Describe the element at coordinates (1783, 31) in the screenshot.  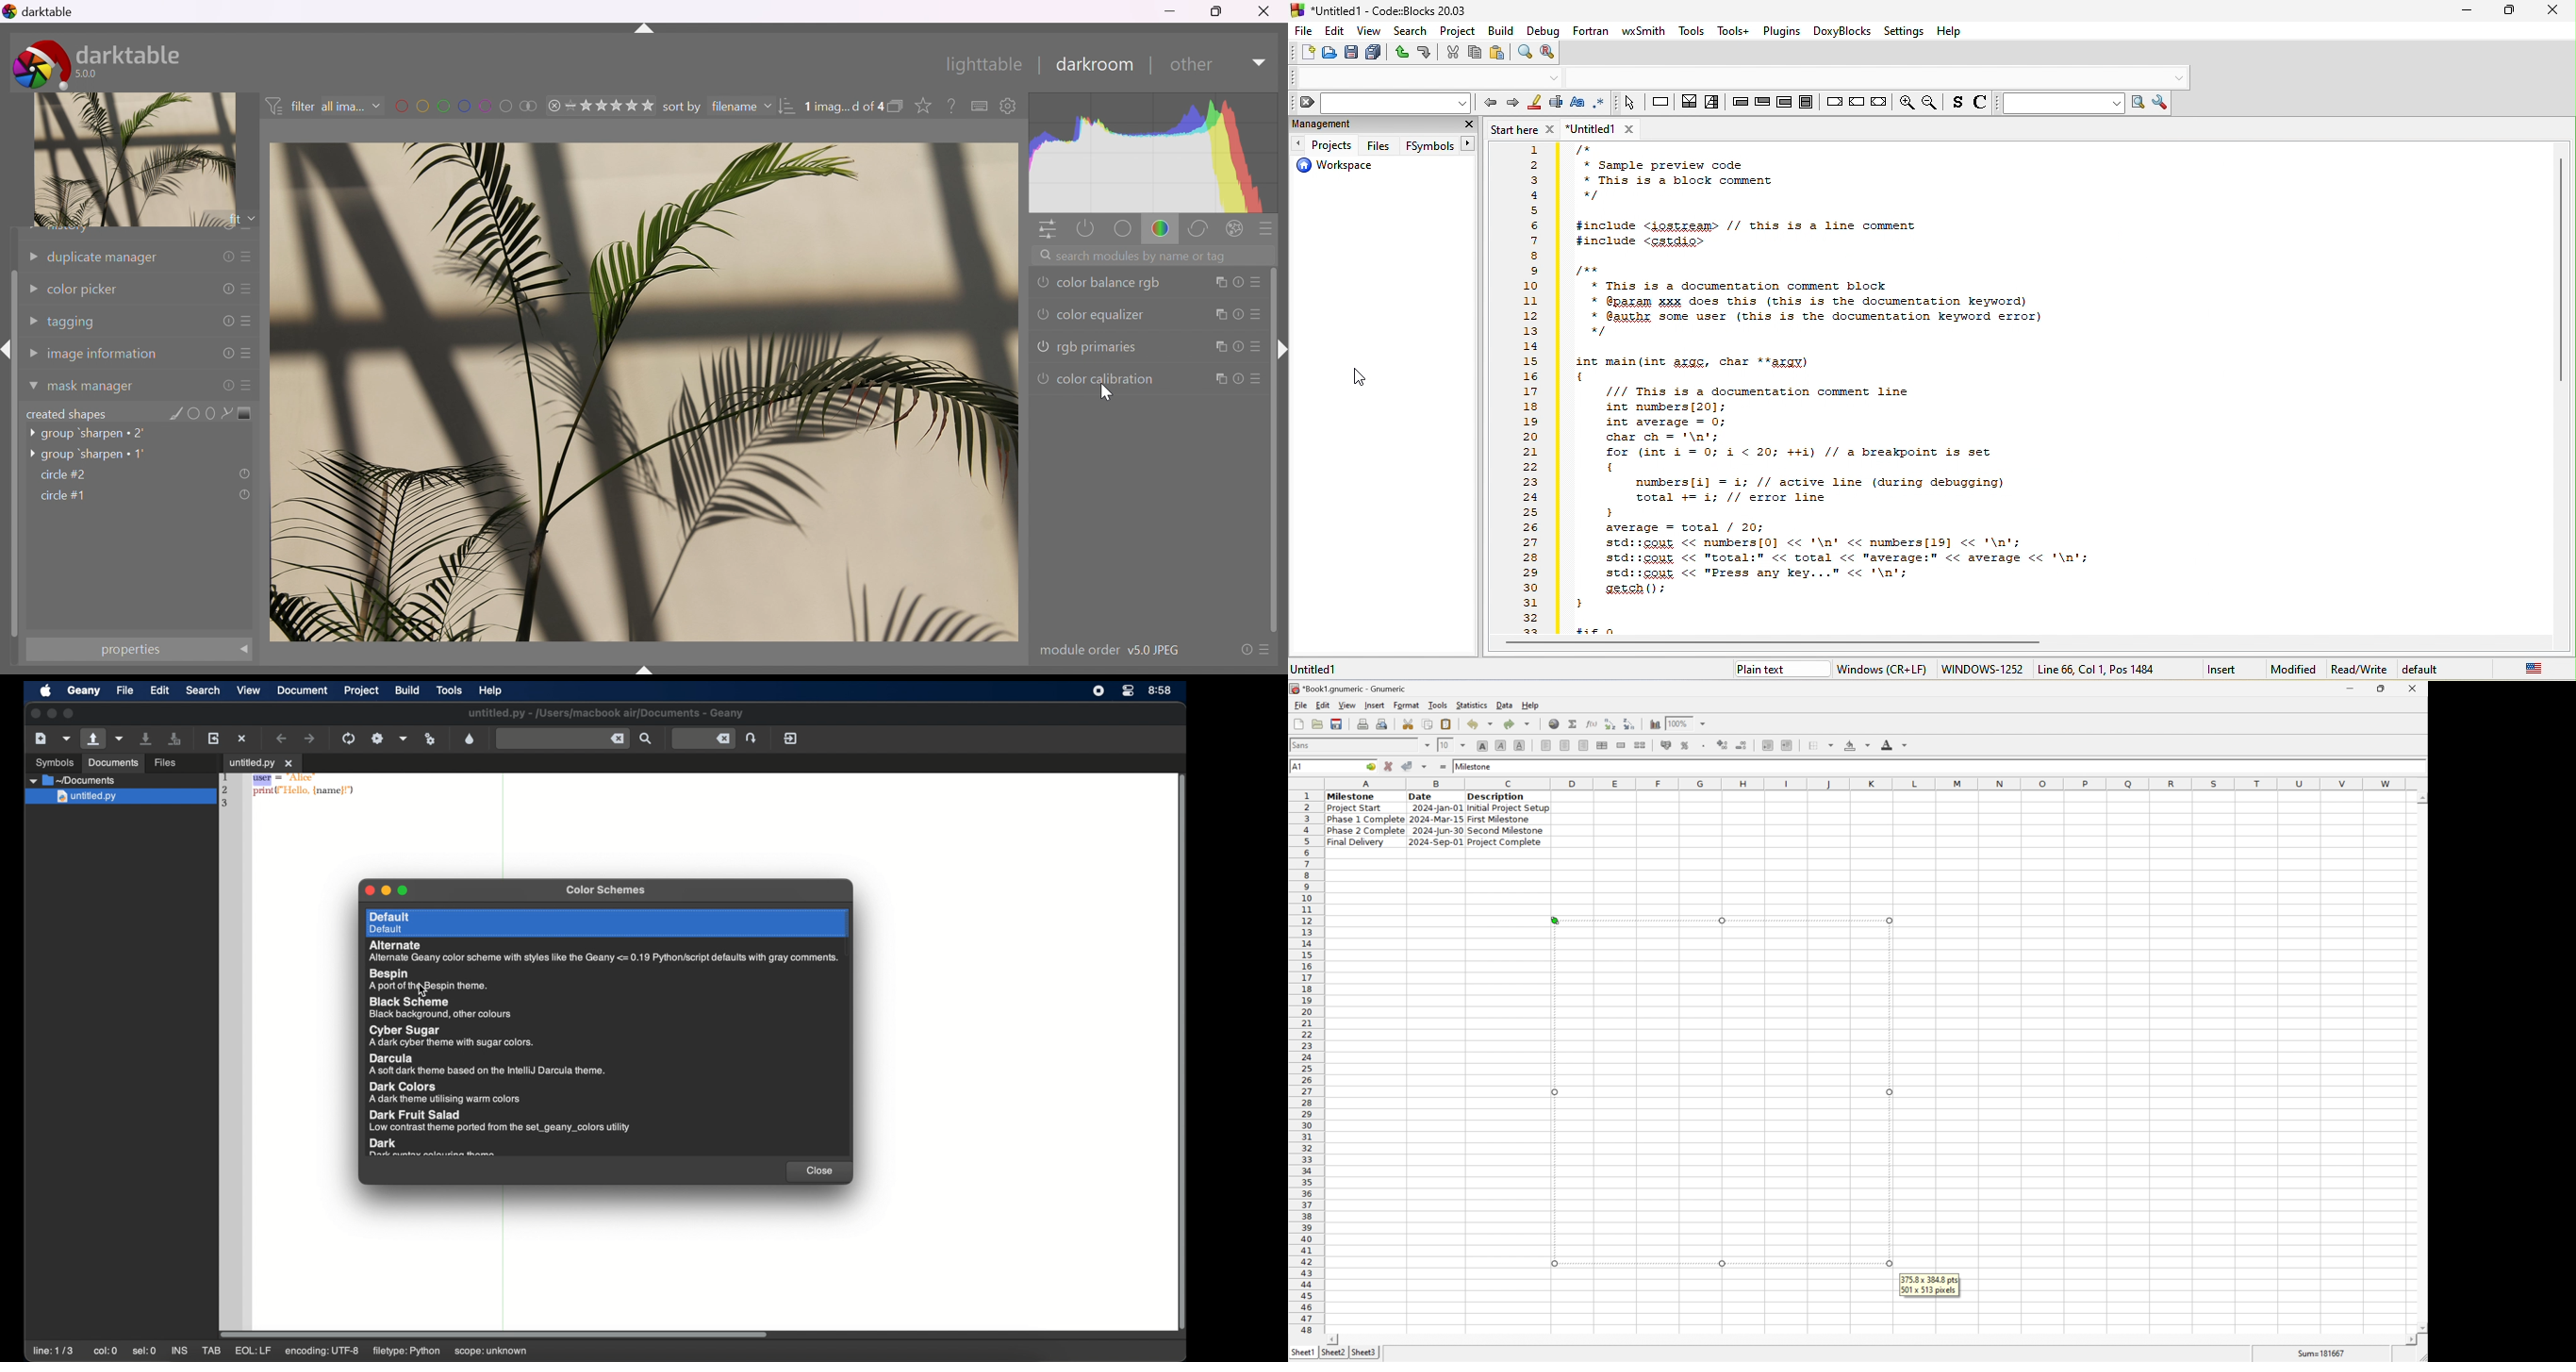
I see `plugins` at that location.